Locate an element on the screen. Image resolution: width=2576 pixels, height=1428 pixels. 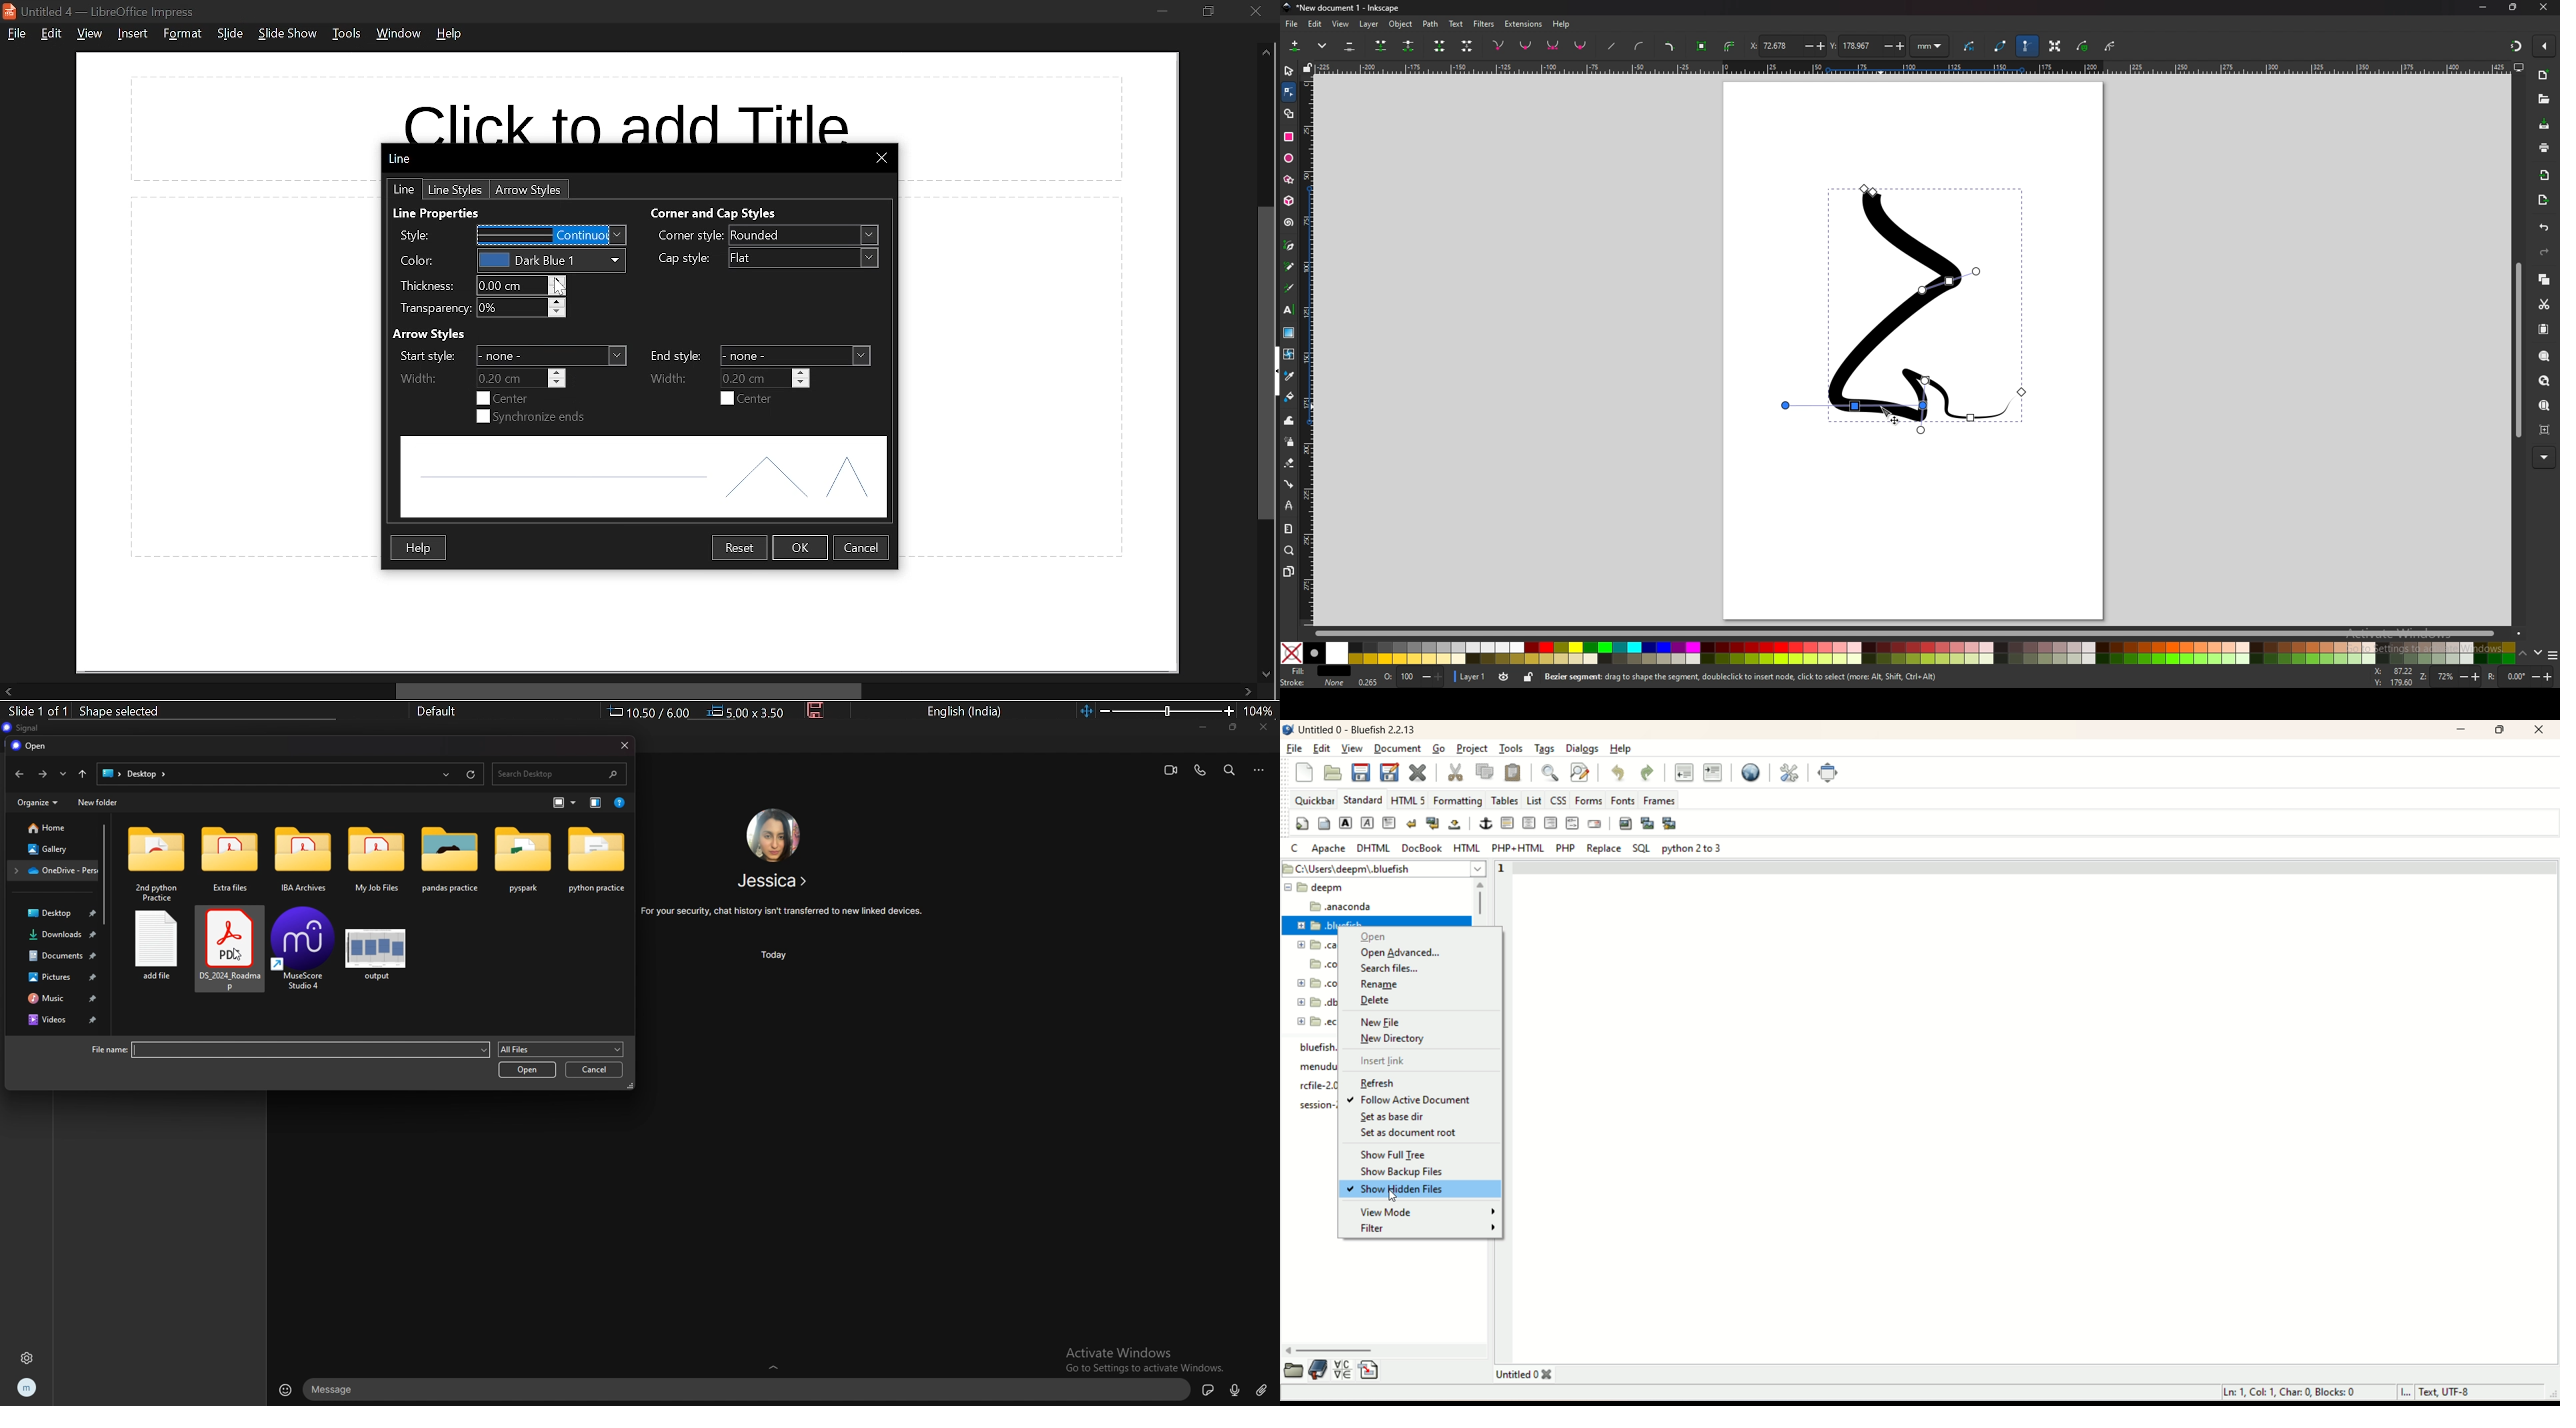
Move down is located at coordinates (1266, 672).